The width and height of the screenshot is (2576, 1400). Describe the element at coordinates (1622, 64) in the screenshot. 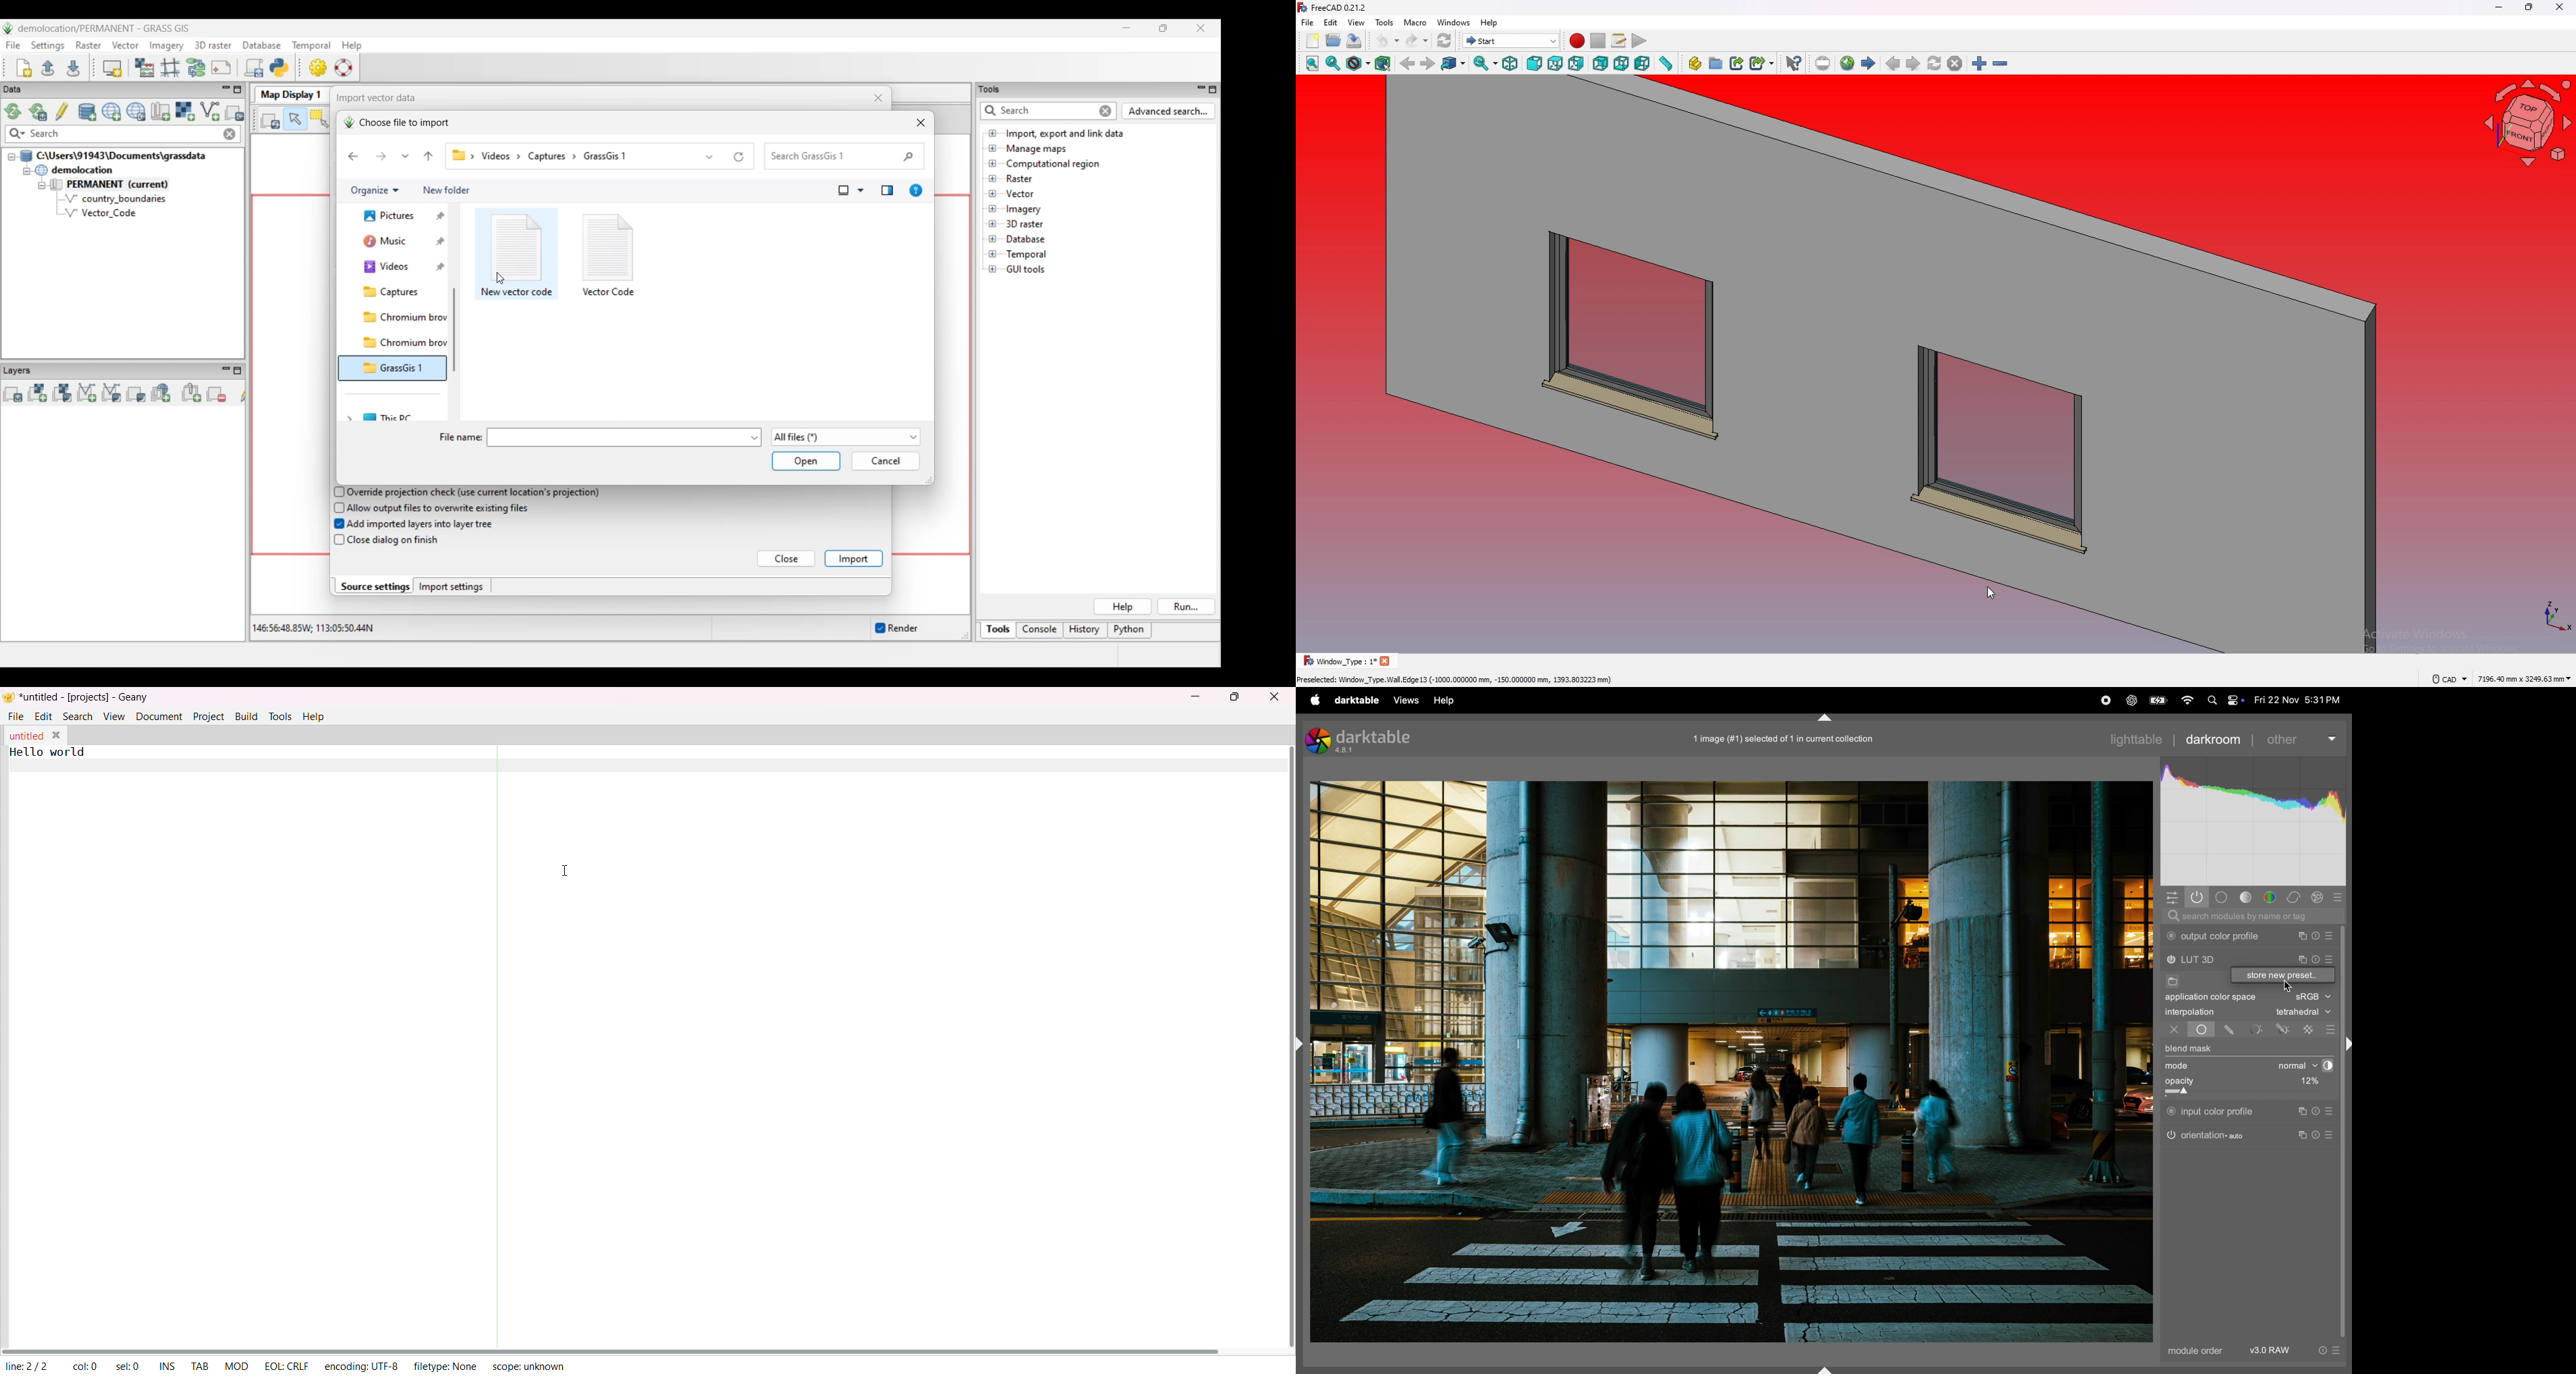

I see `bottom` at that location.